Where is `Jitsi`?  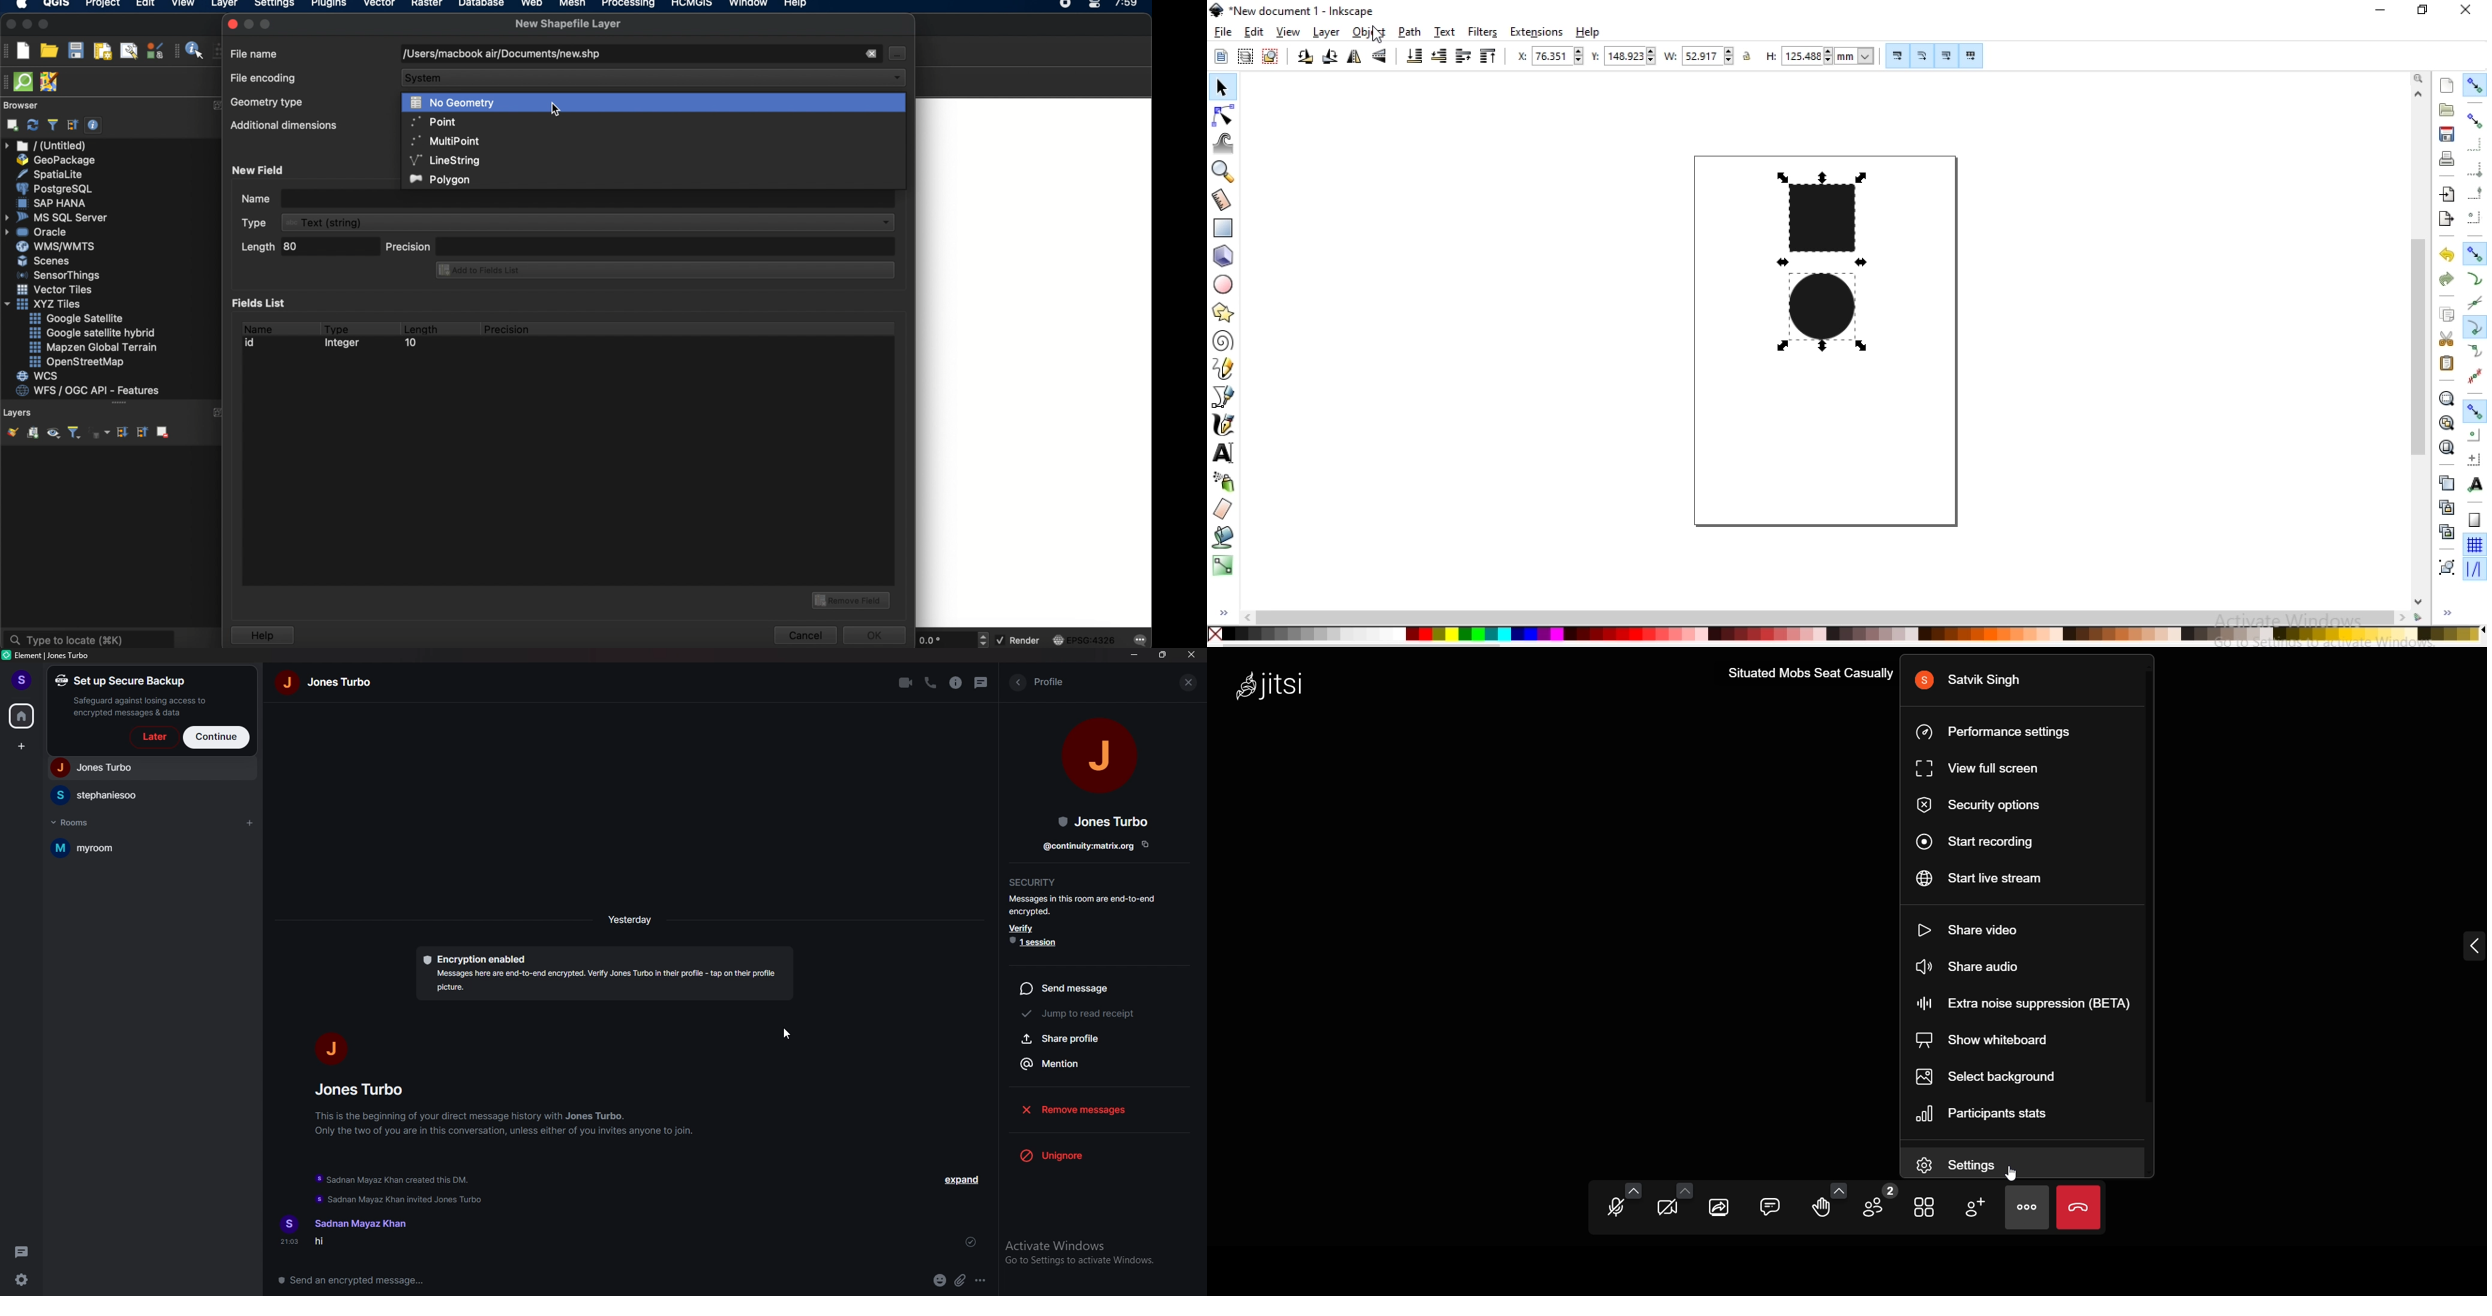 Jitsi is located at coordinates (1276, 685).